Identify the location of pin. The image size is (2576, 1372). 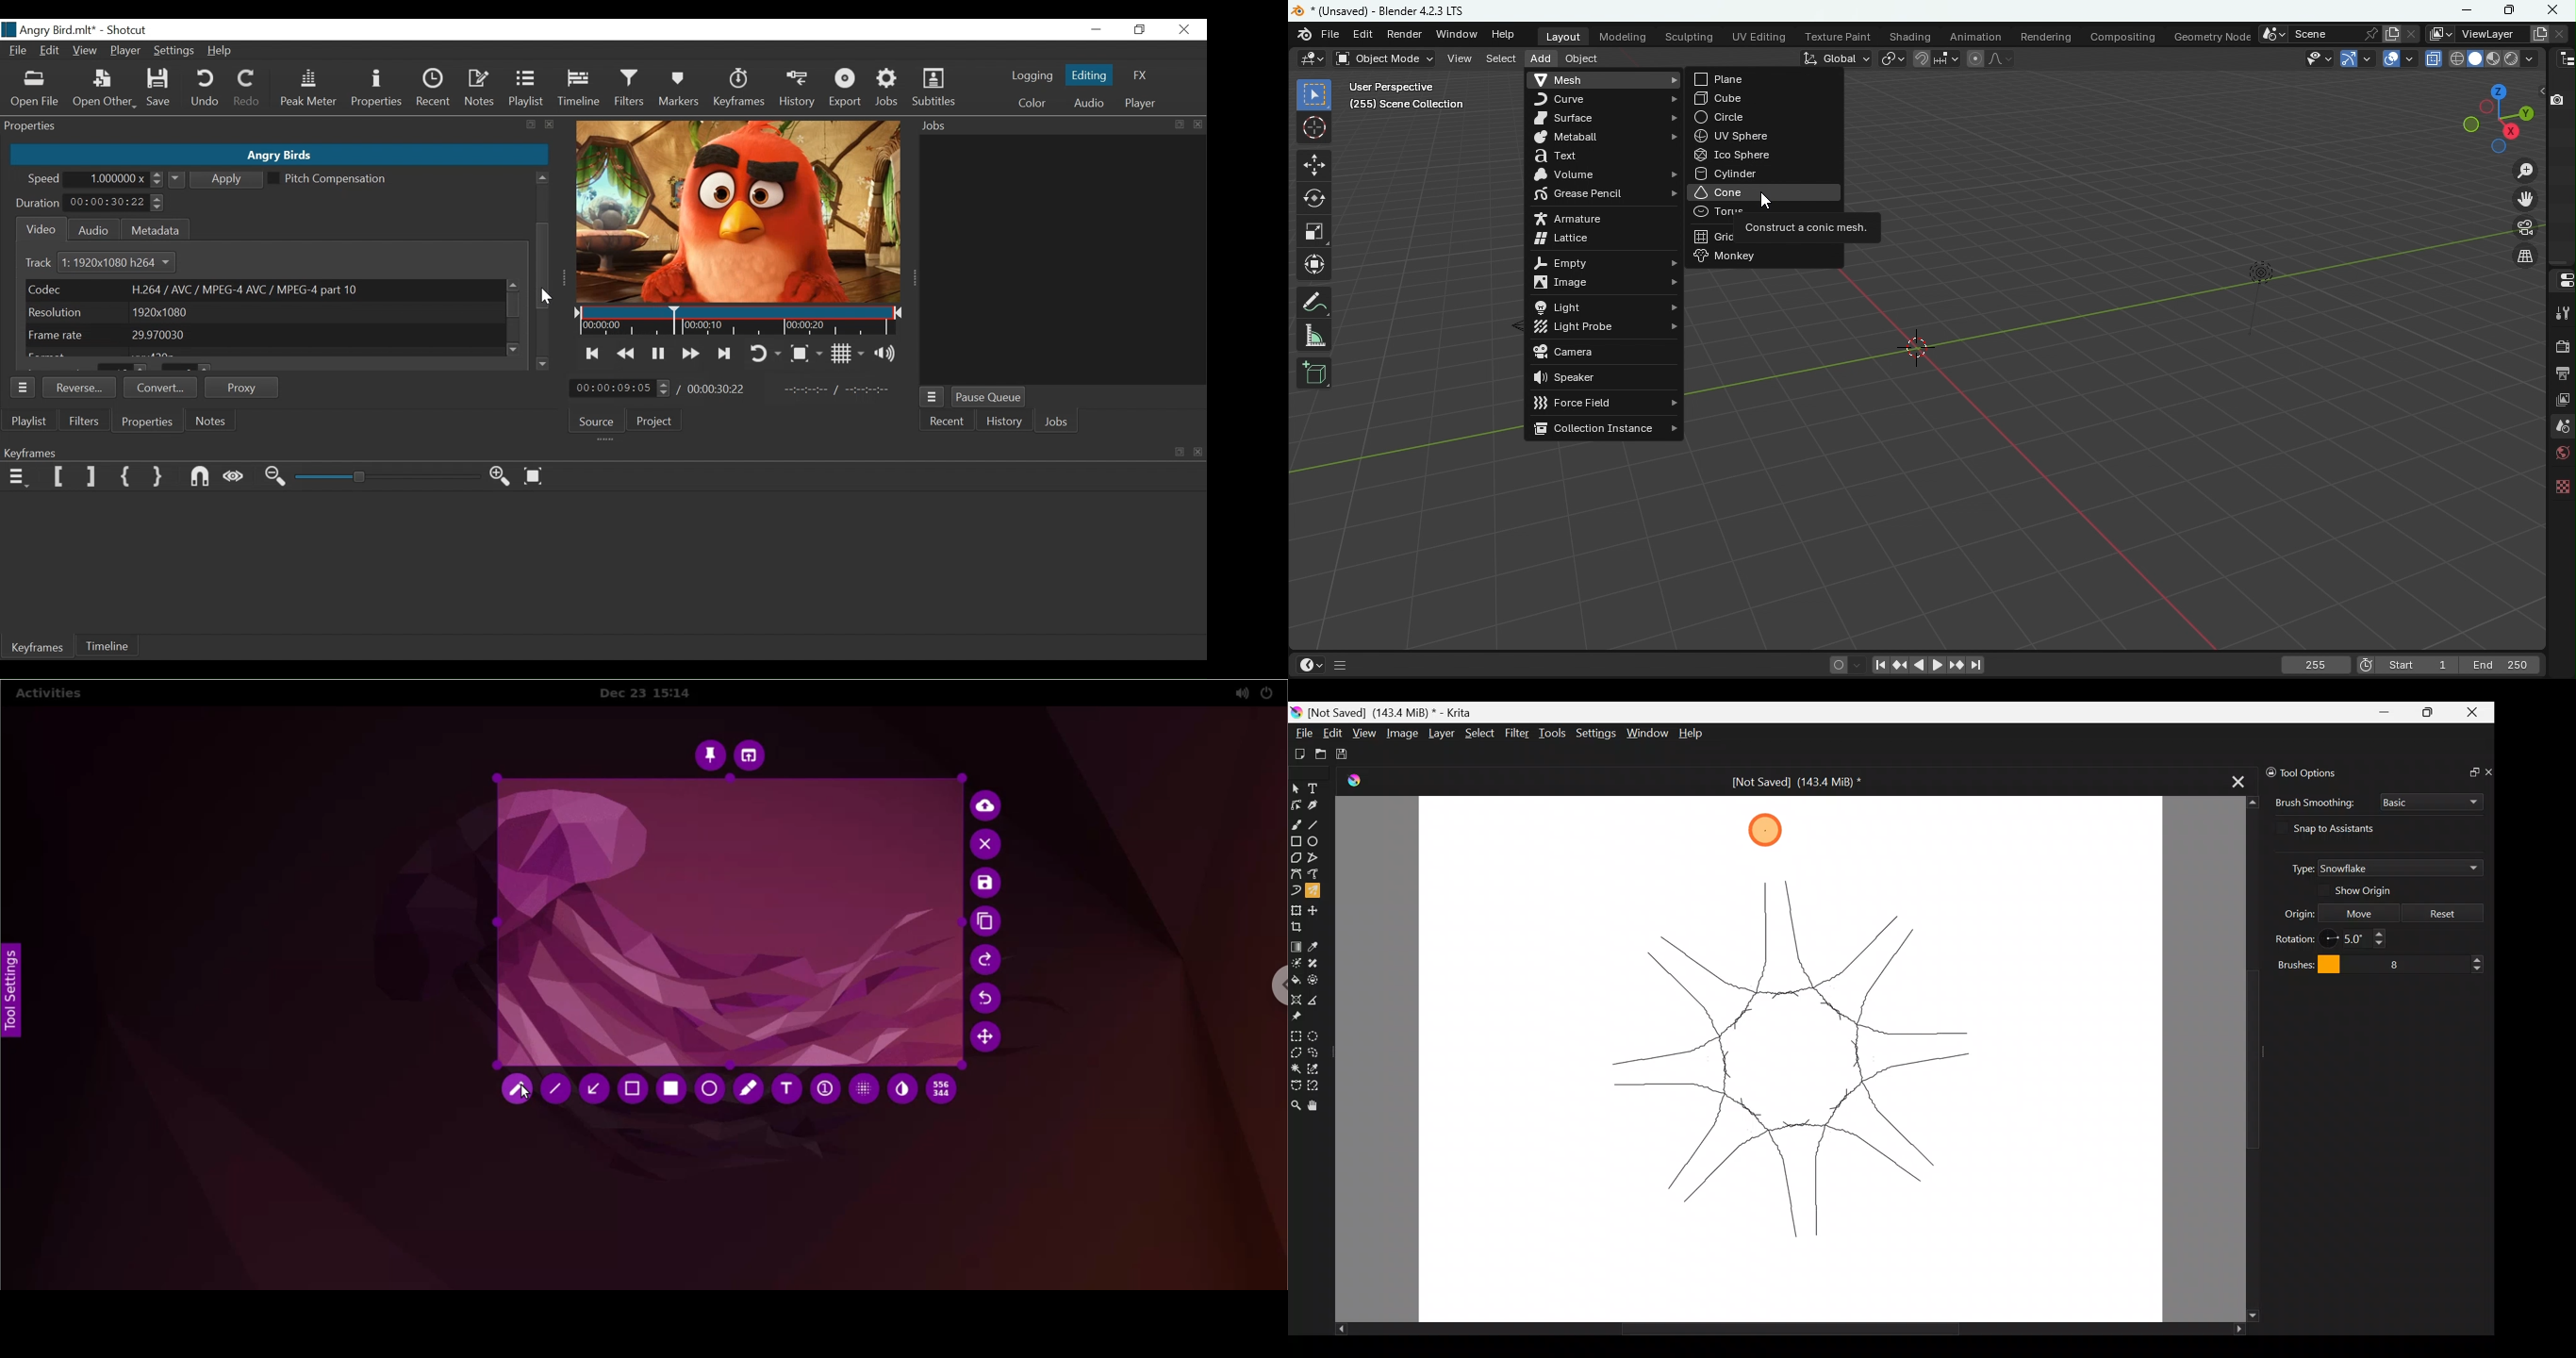
(709, 755).